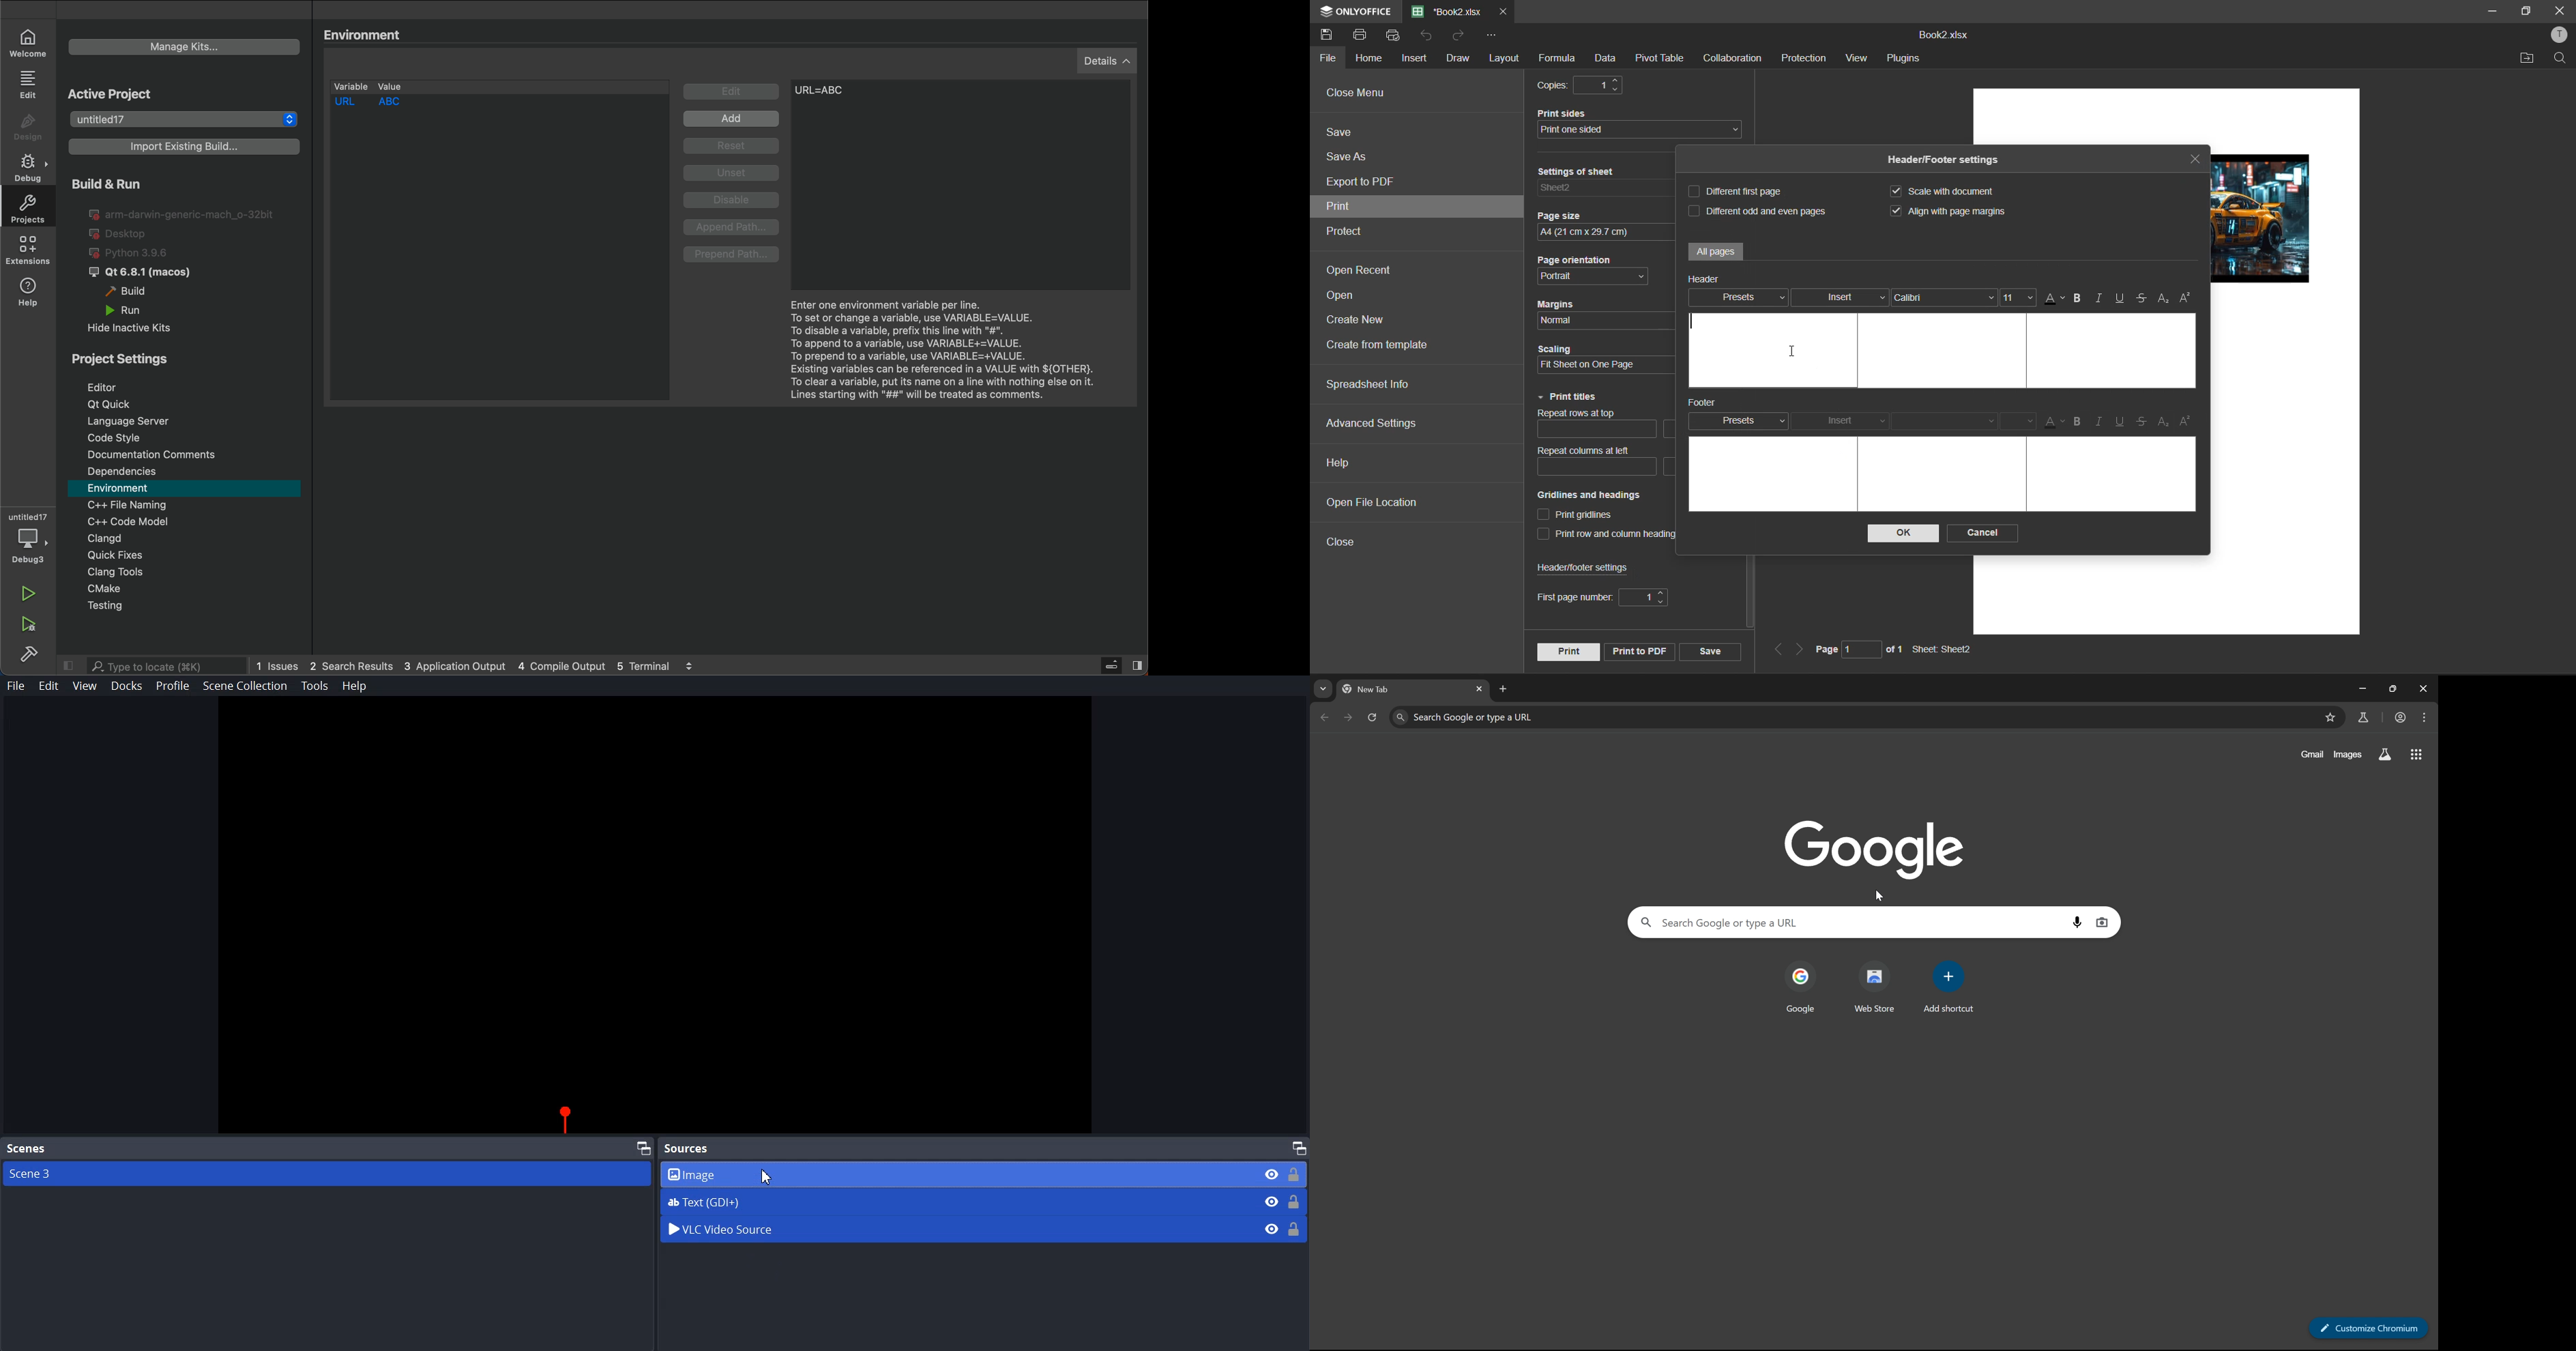 This screenshot has height=1372, width=2576. Describe the element at coordinates (190, 607) in the screenshot. I see `testing` at that location.